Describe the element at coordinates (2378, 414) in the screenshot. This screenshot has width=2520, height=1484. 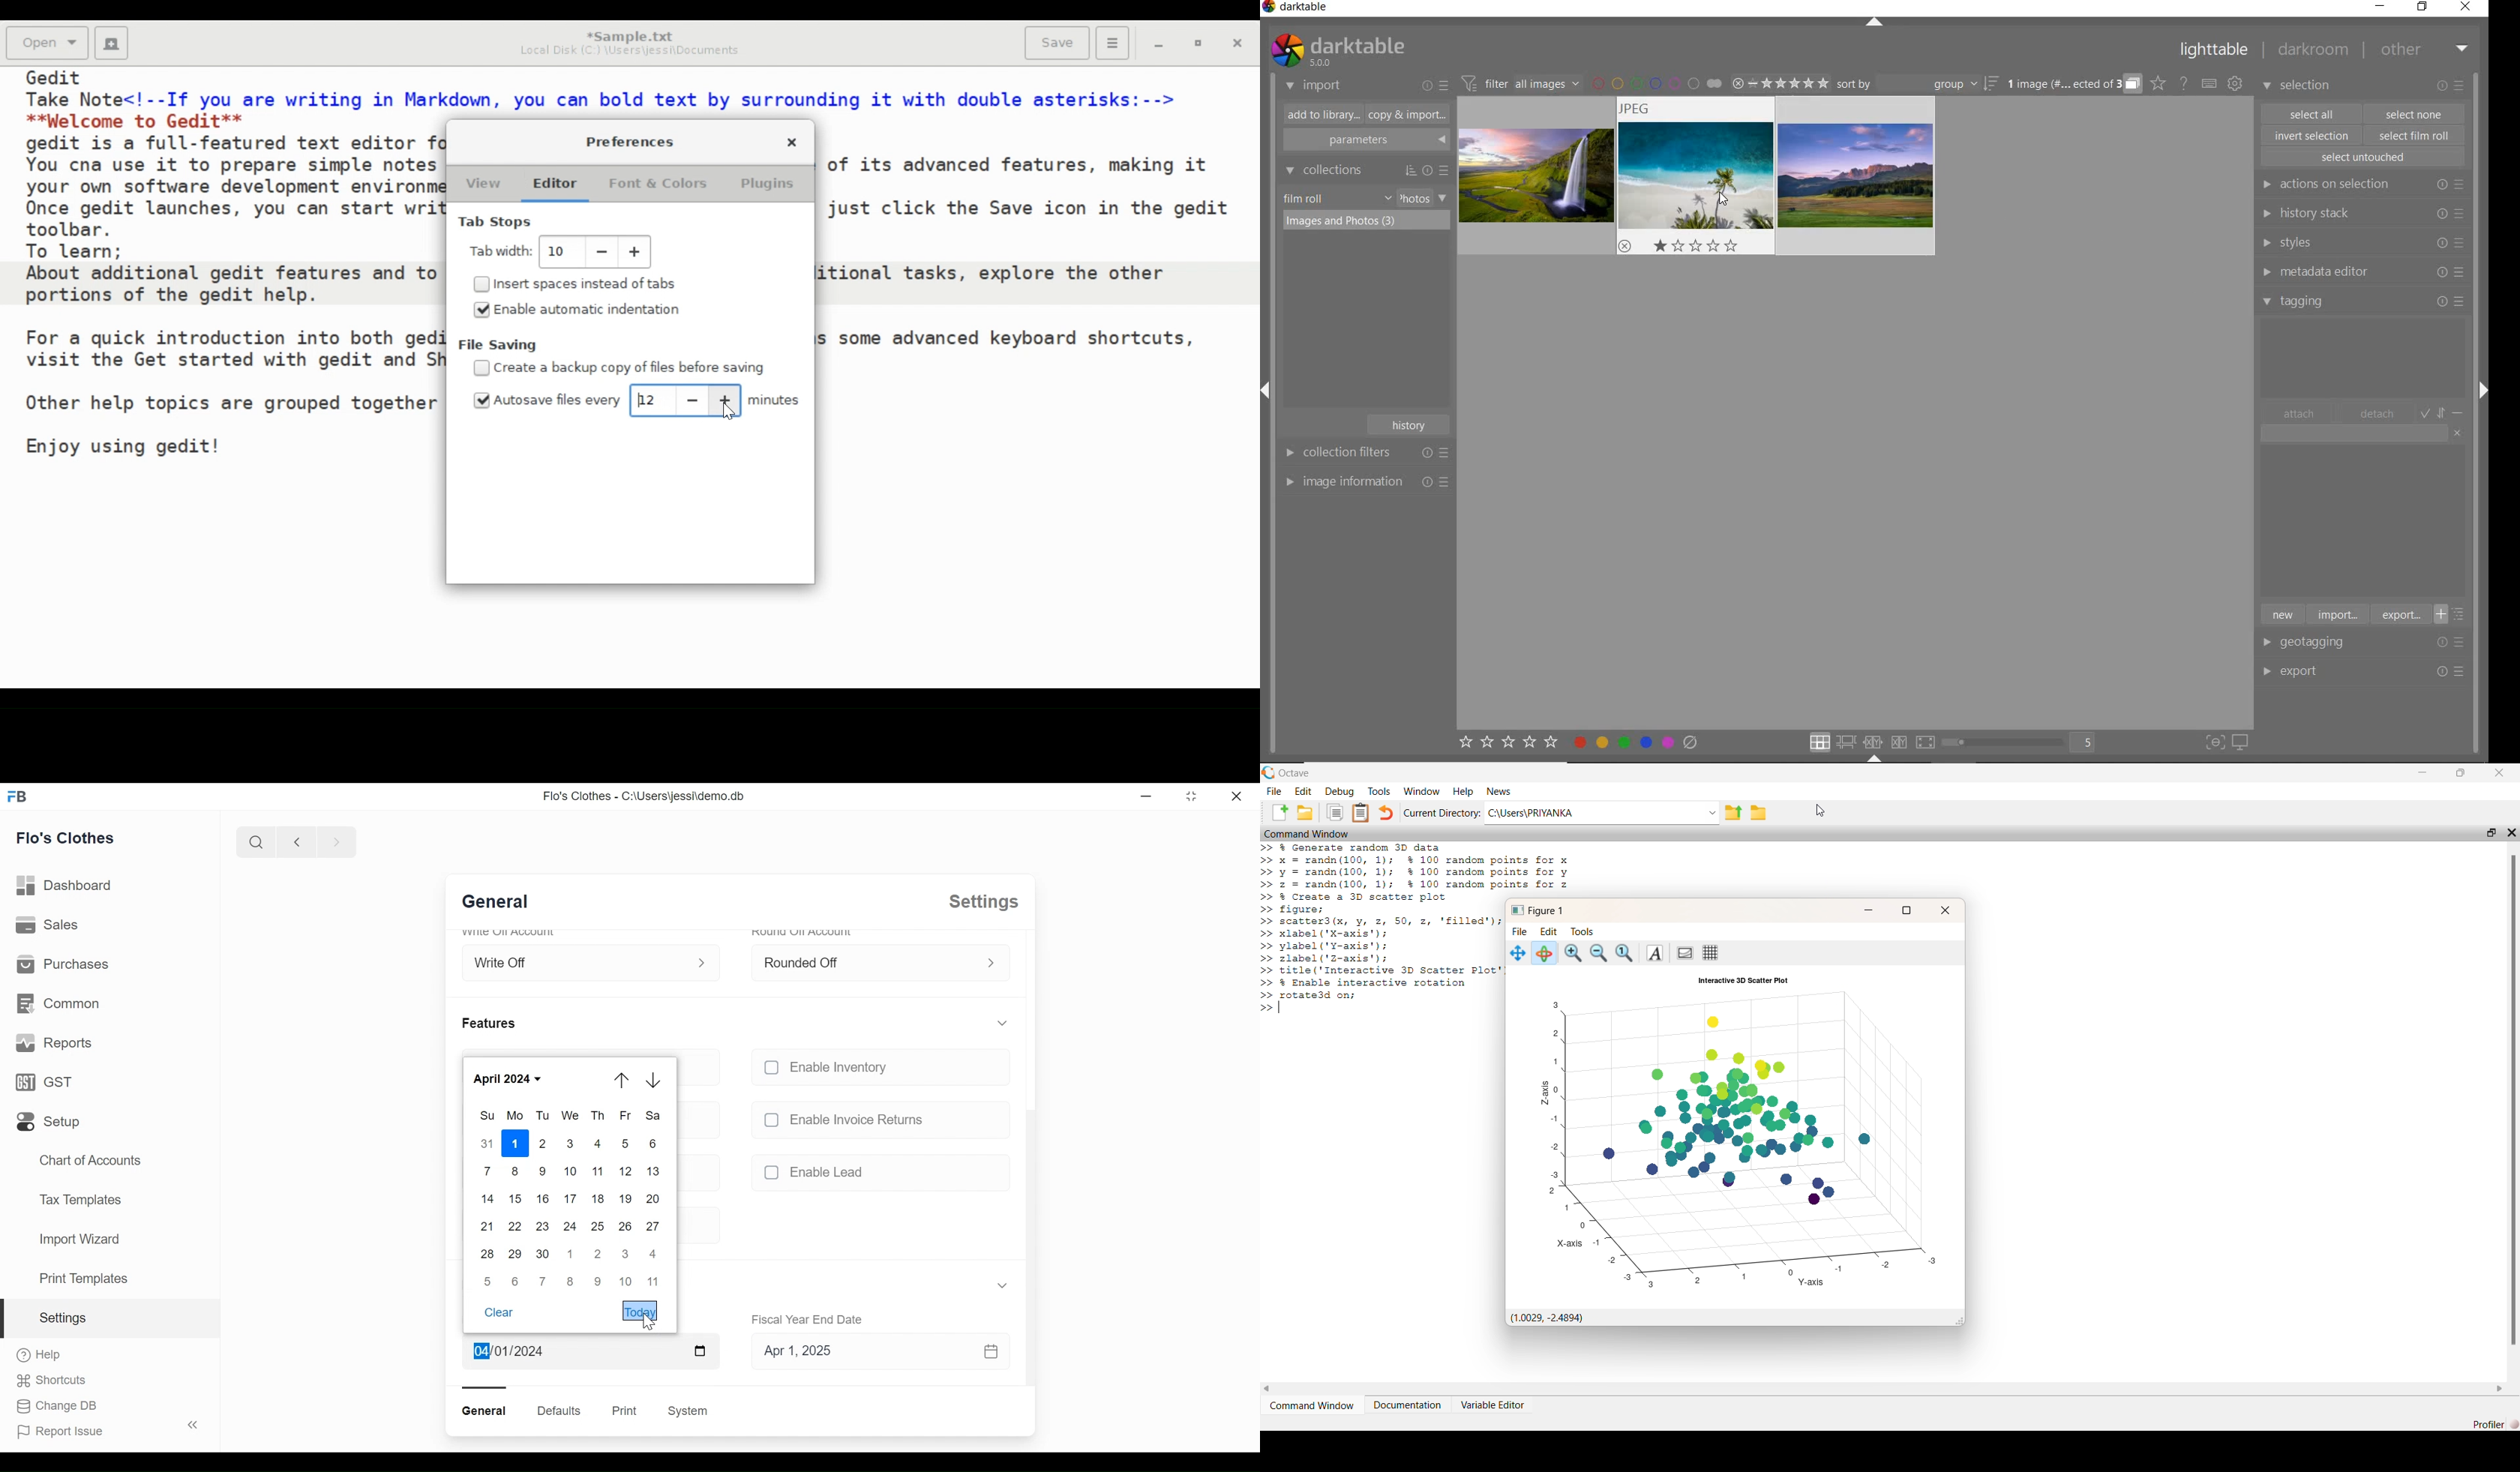
I see `detach` at that location.